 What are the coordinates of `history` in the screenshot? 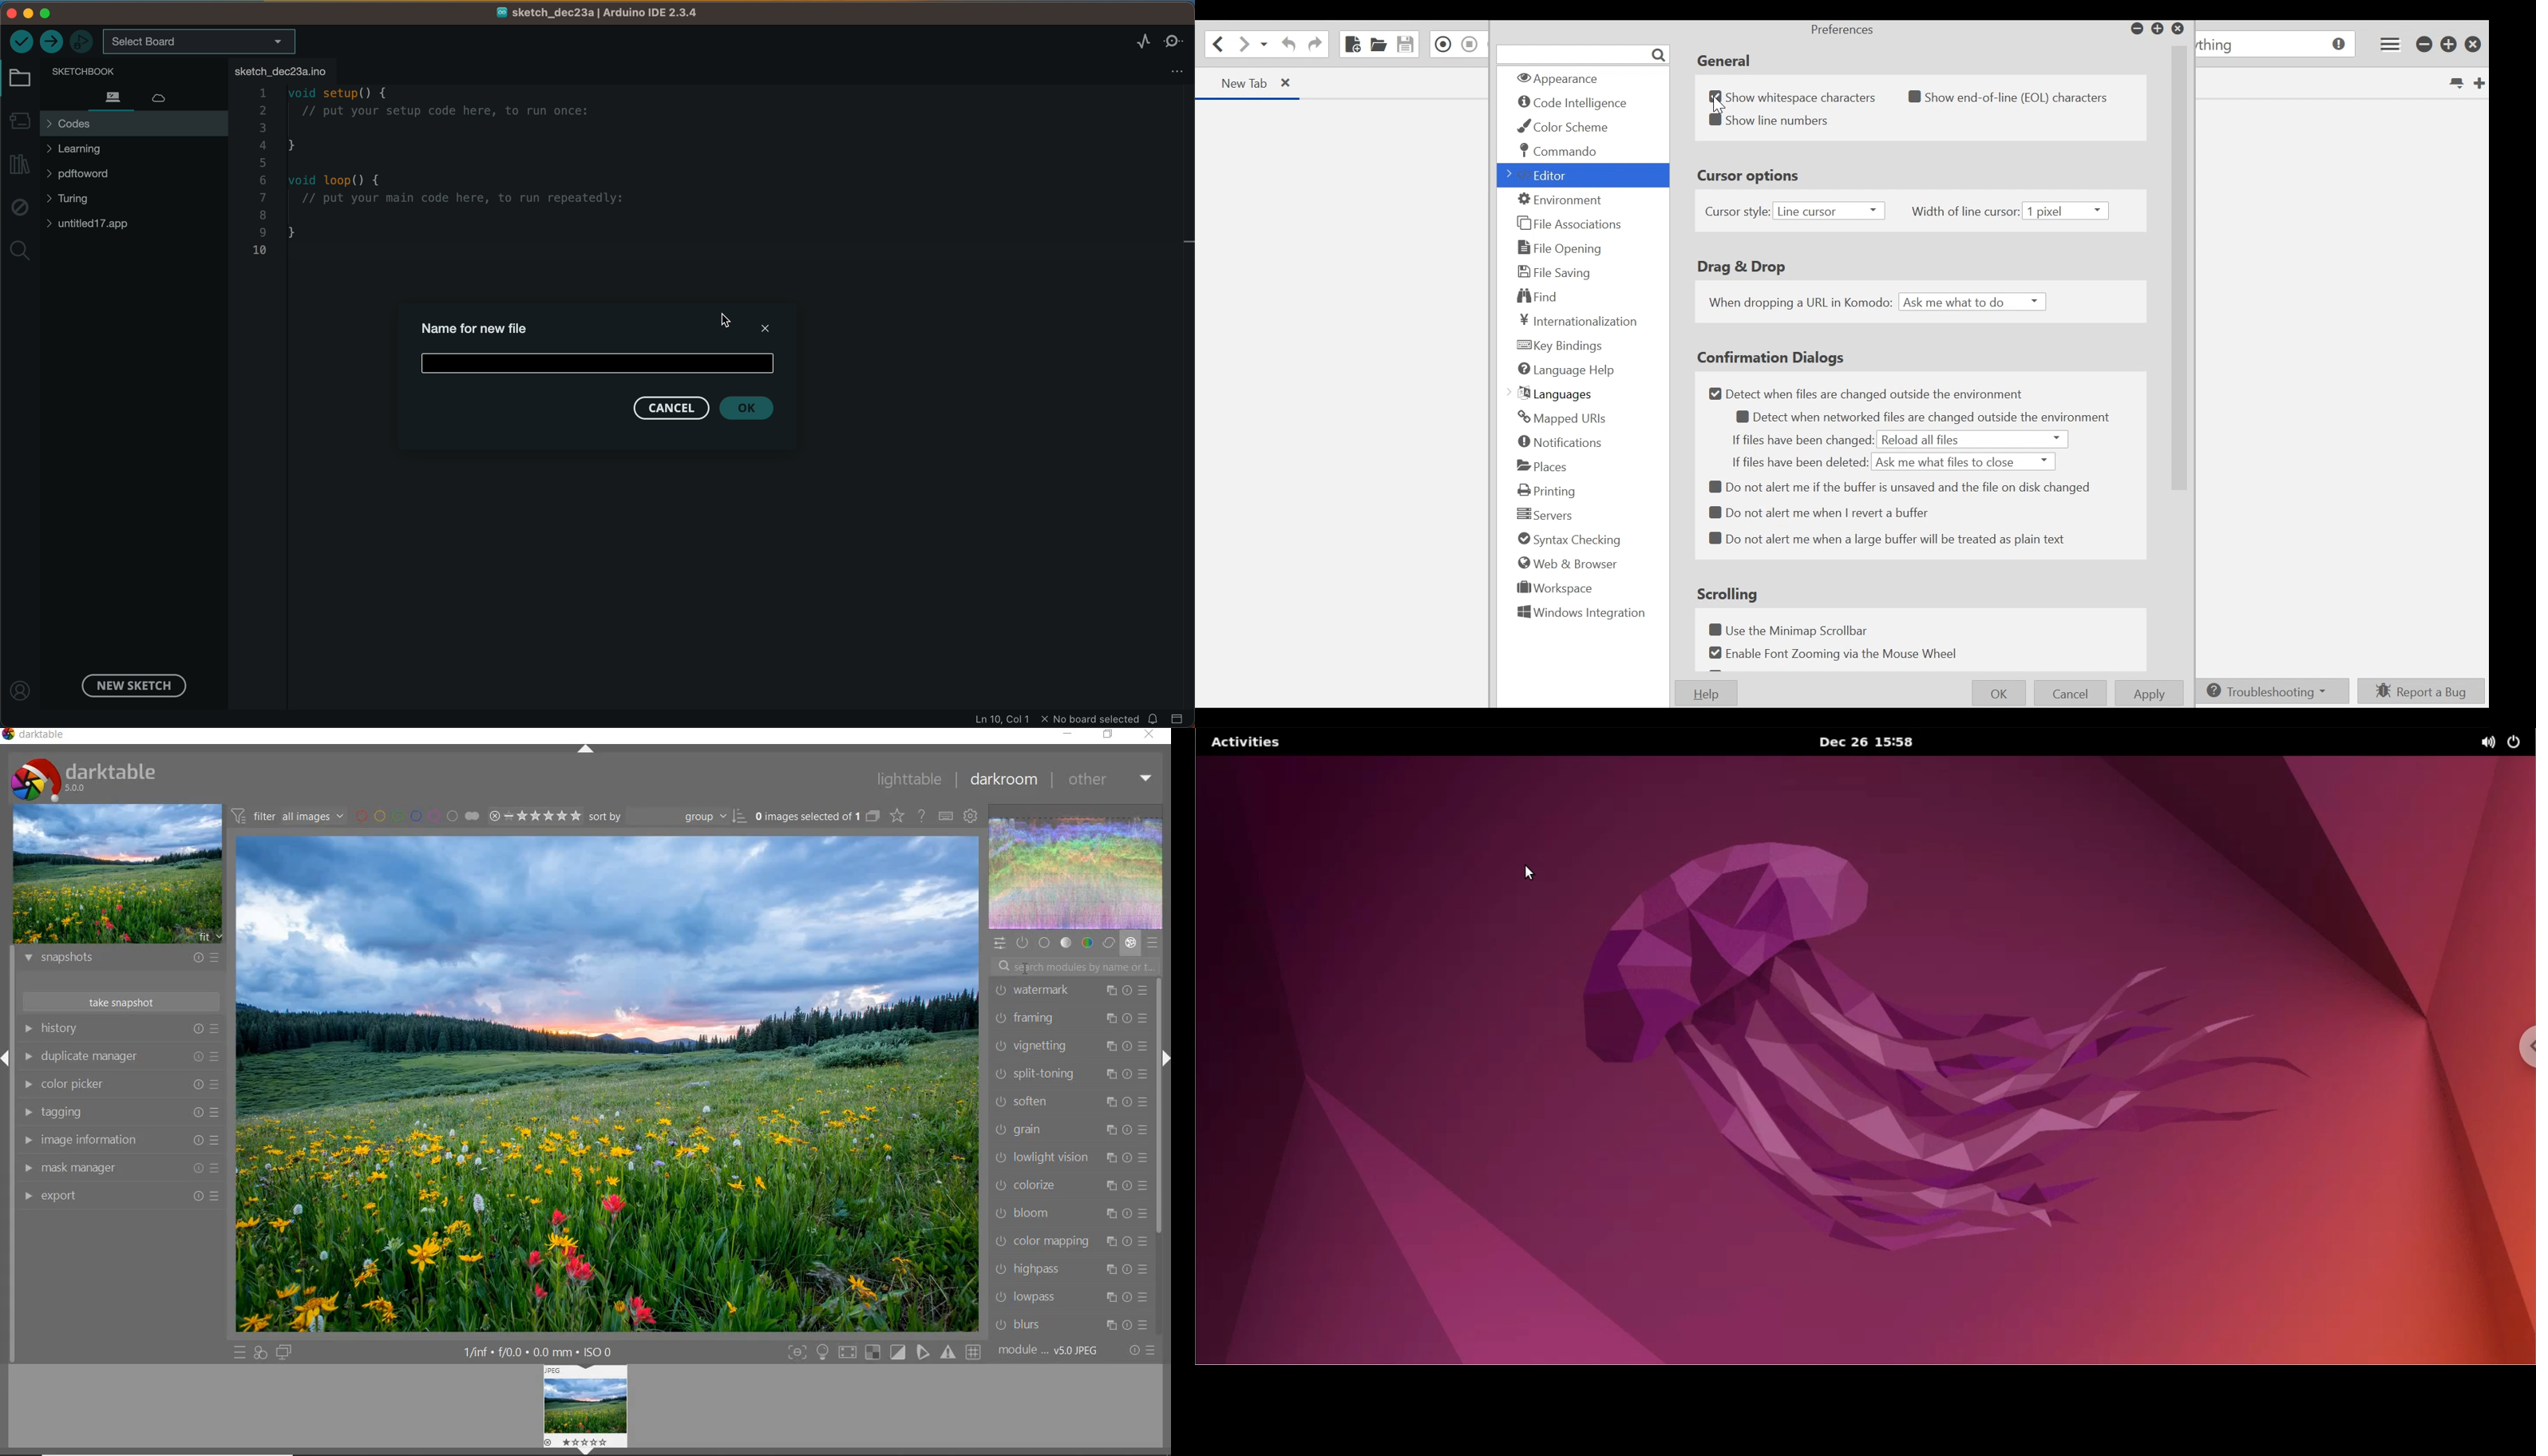 It's located at (120, 1029).